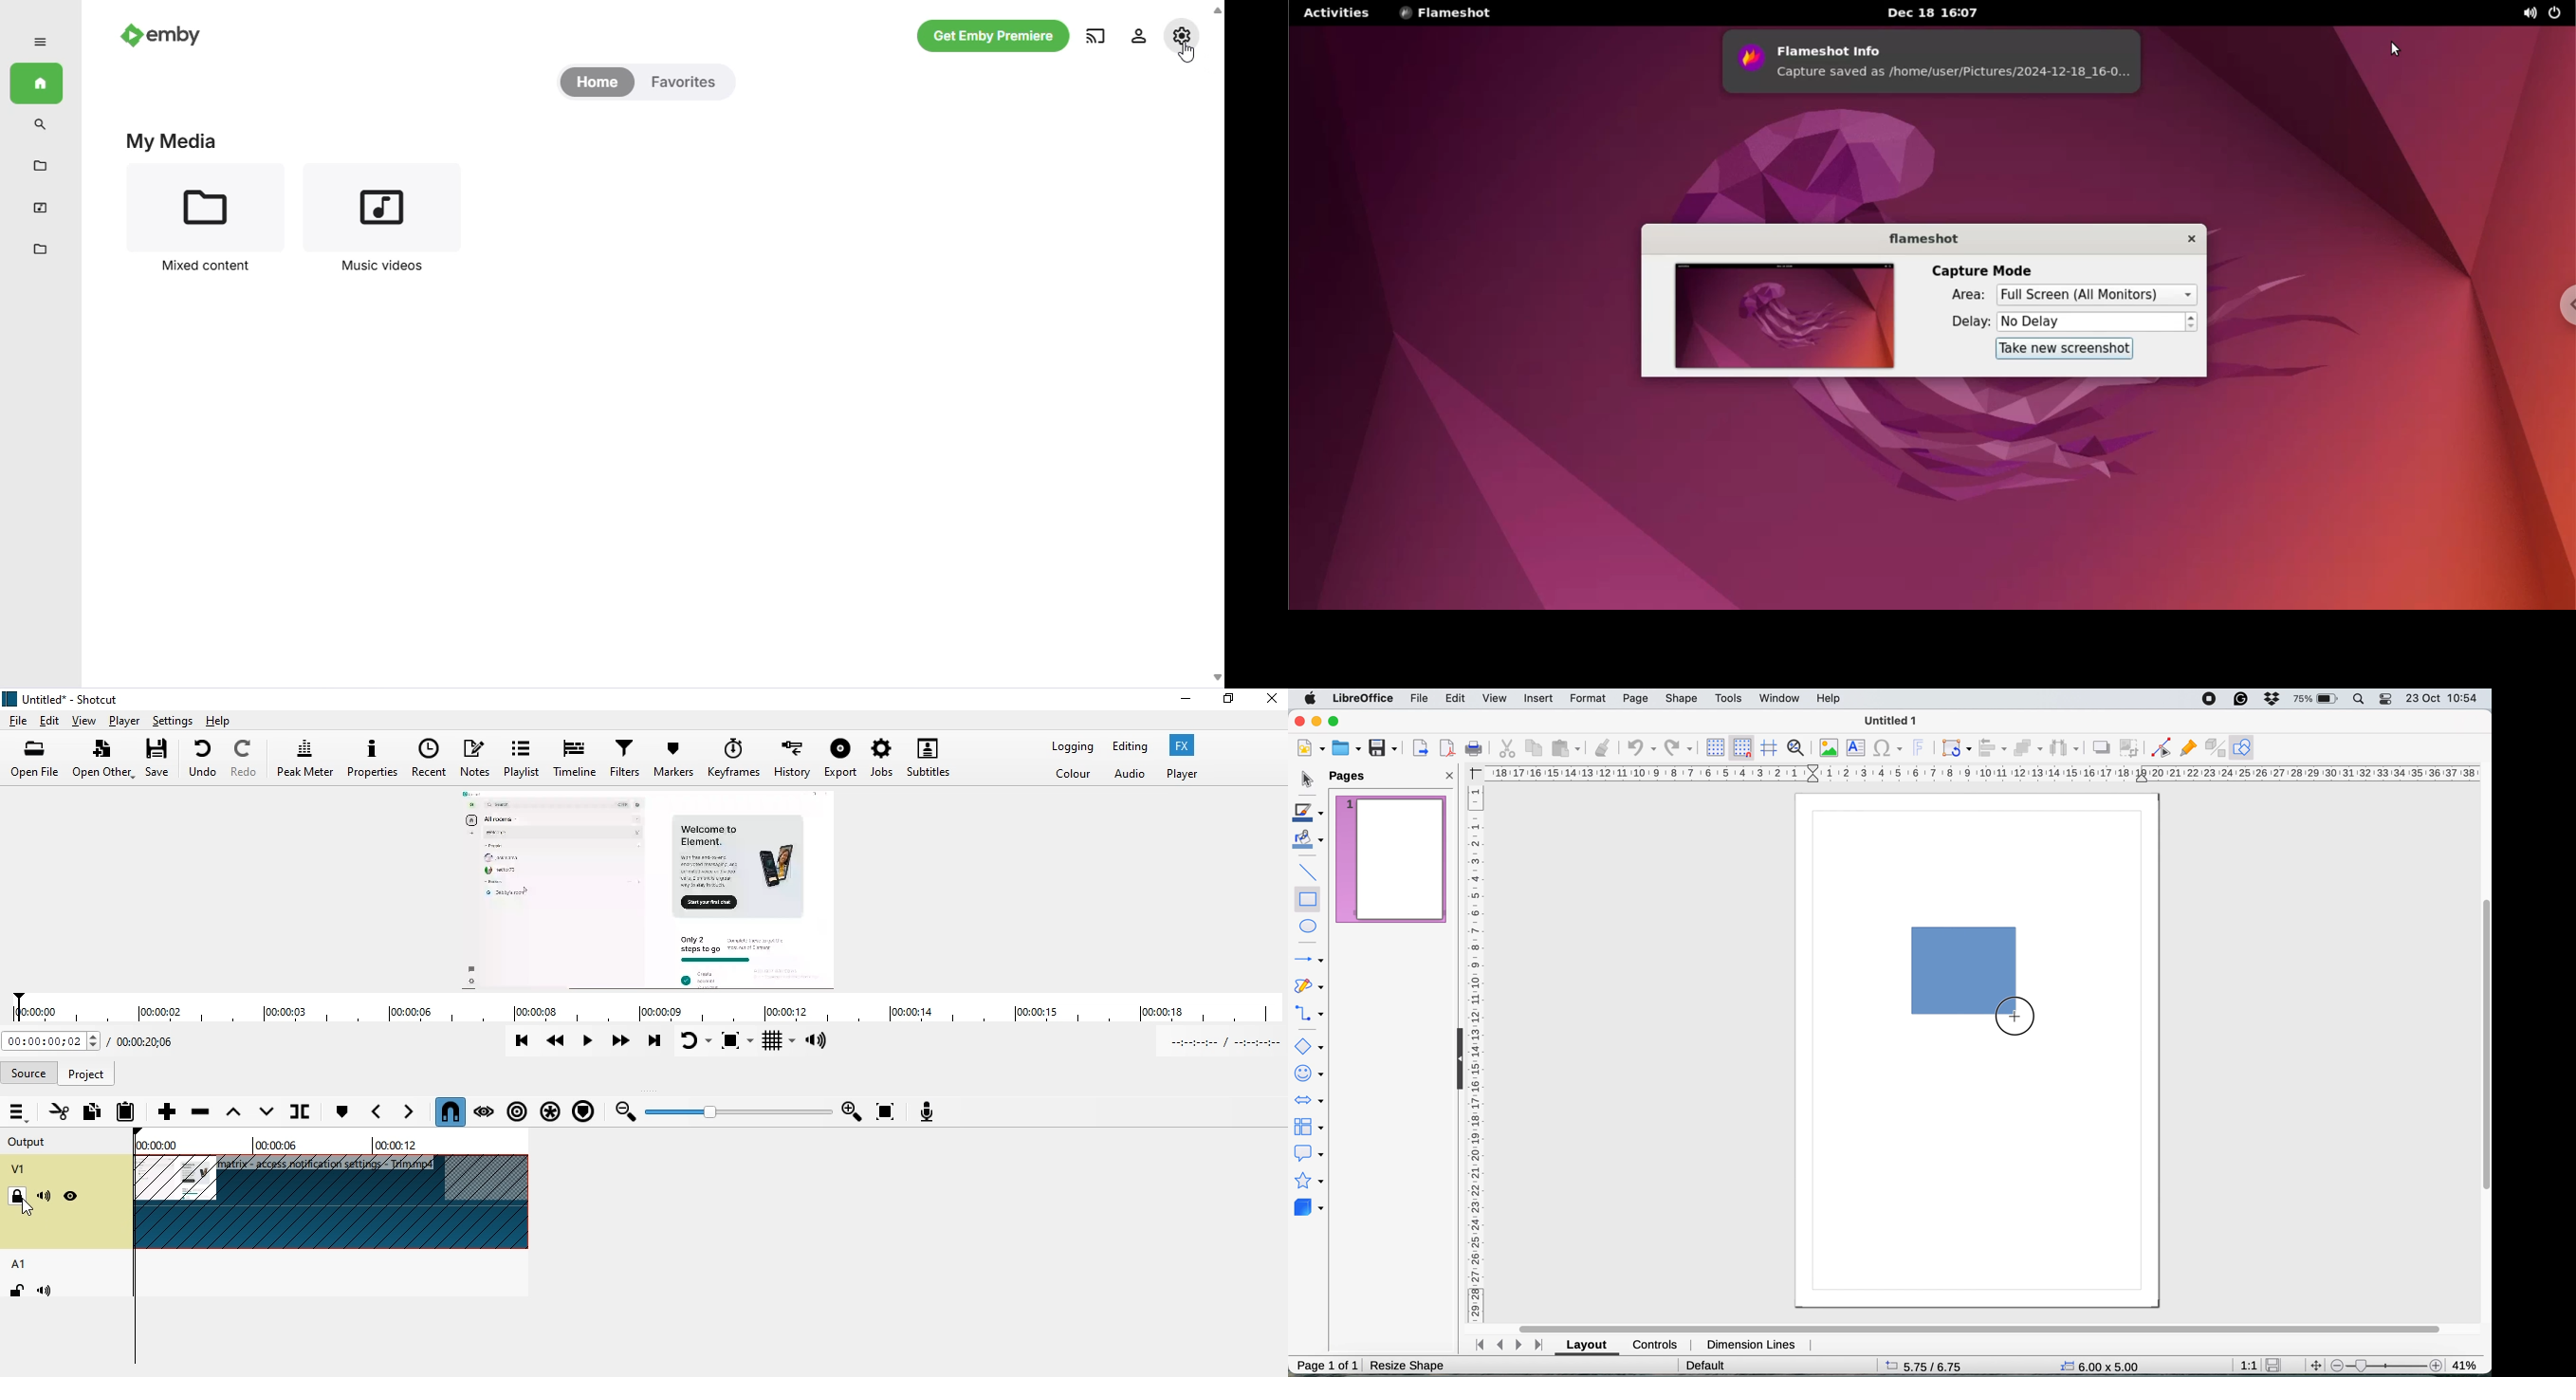 Image resolution: width=2576 pixels, height=1400 pixels. Describe the element at coordinates (204, 759) in the screenshot. I see `undo` at that location.